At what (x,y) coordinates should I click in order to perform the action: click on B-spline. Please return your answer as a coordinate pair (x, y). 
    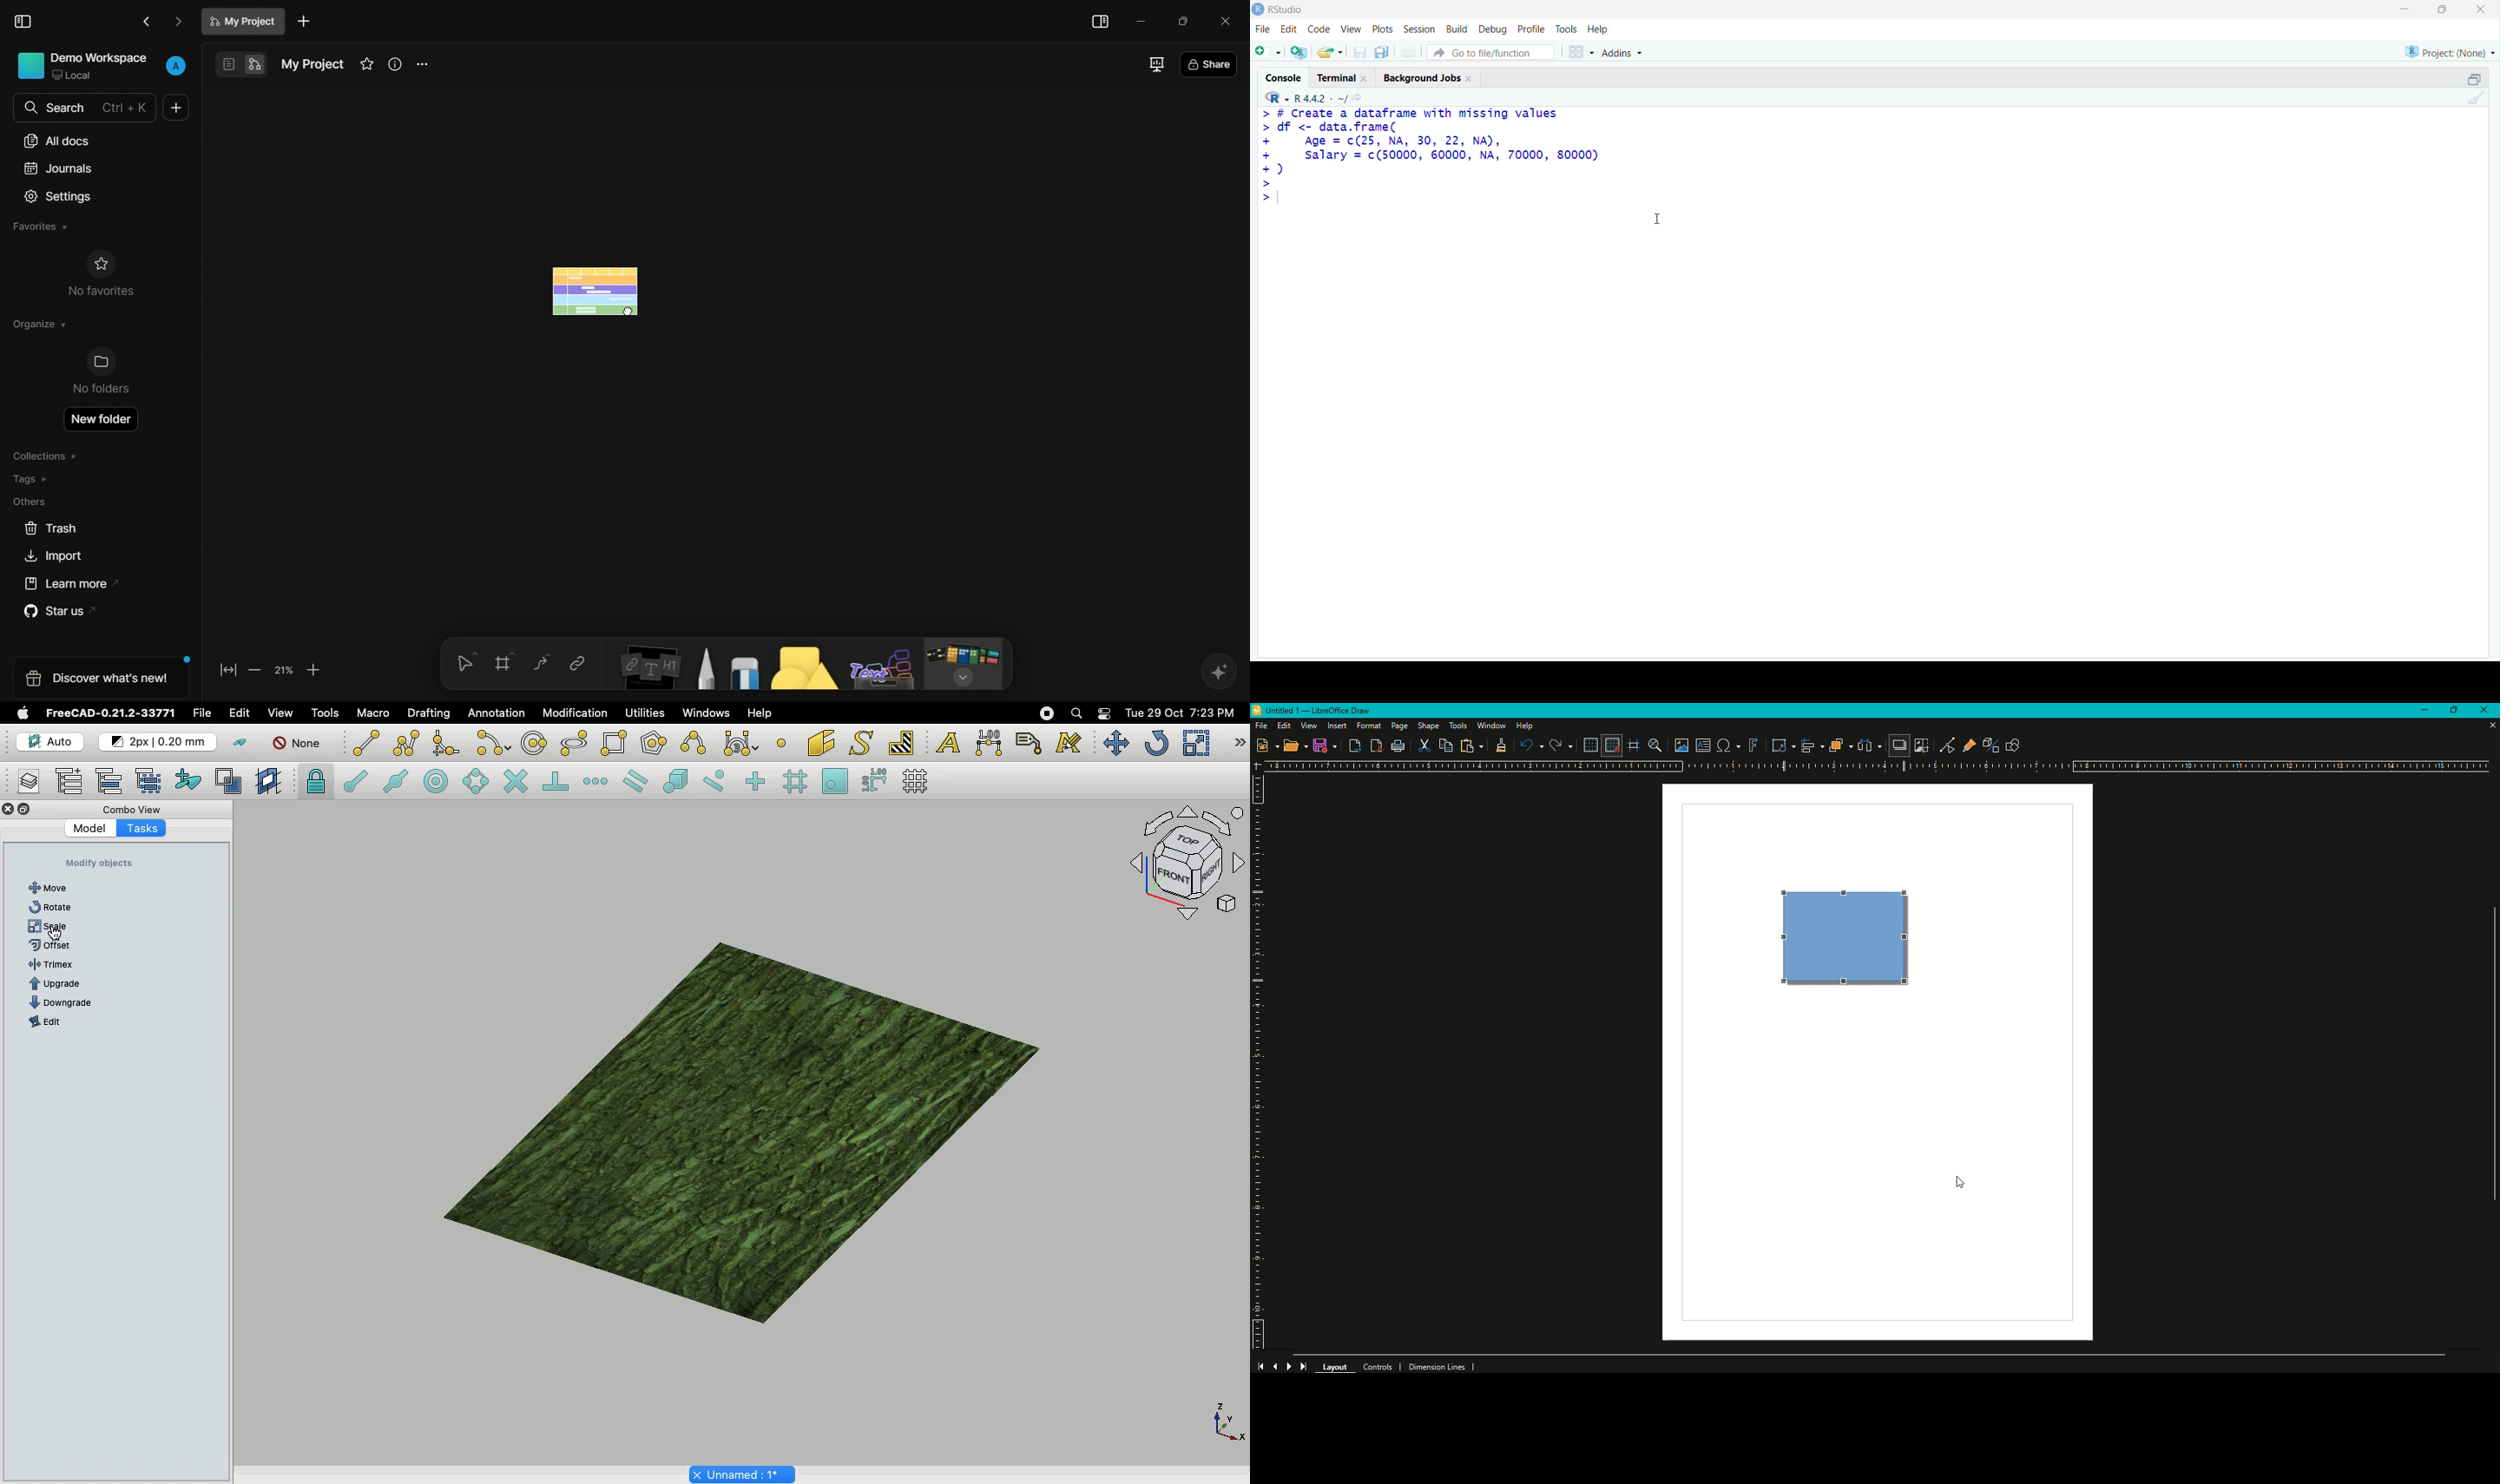
    Looking at the image, I should click on (54, 982).